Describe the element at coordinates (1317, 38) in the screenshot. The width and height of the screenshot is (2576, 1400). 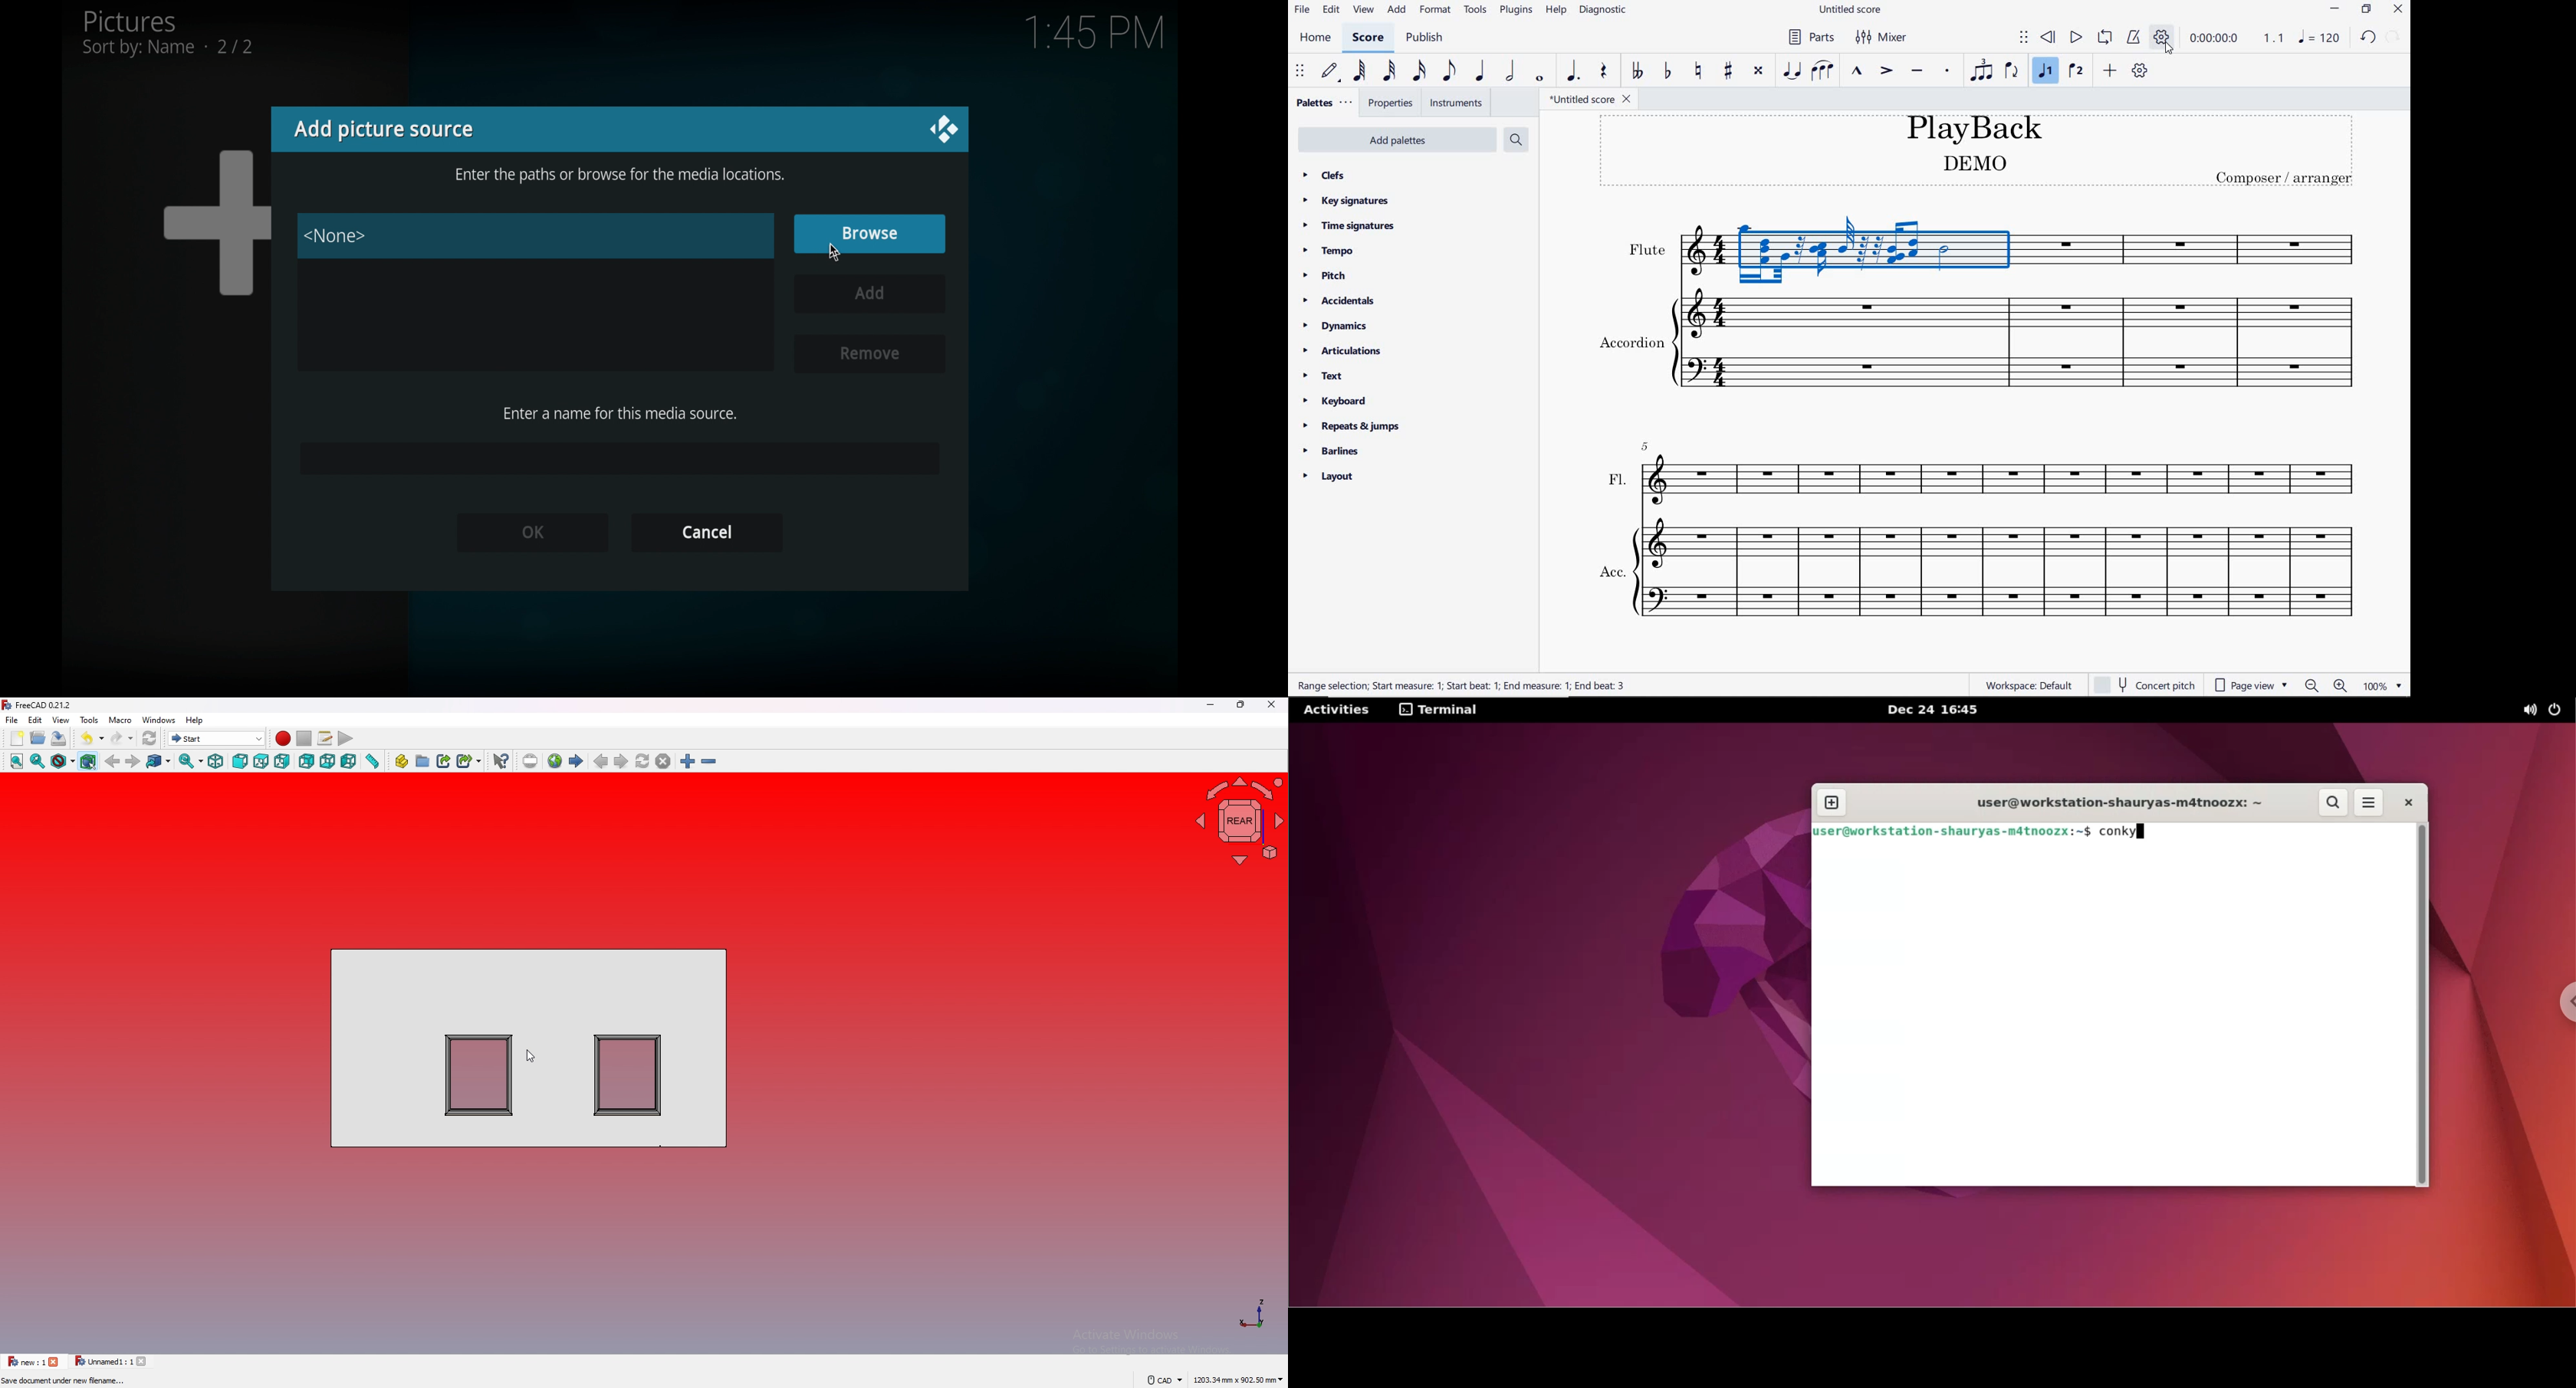
I see `home` at that location.